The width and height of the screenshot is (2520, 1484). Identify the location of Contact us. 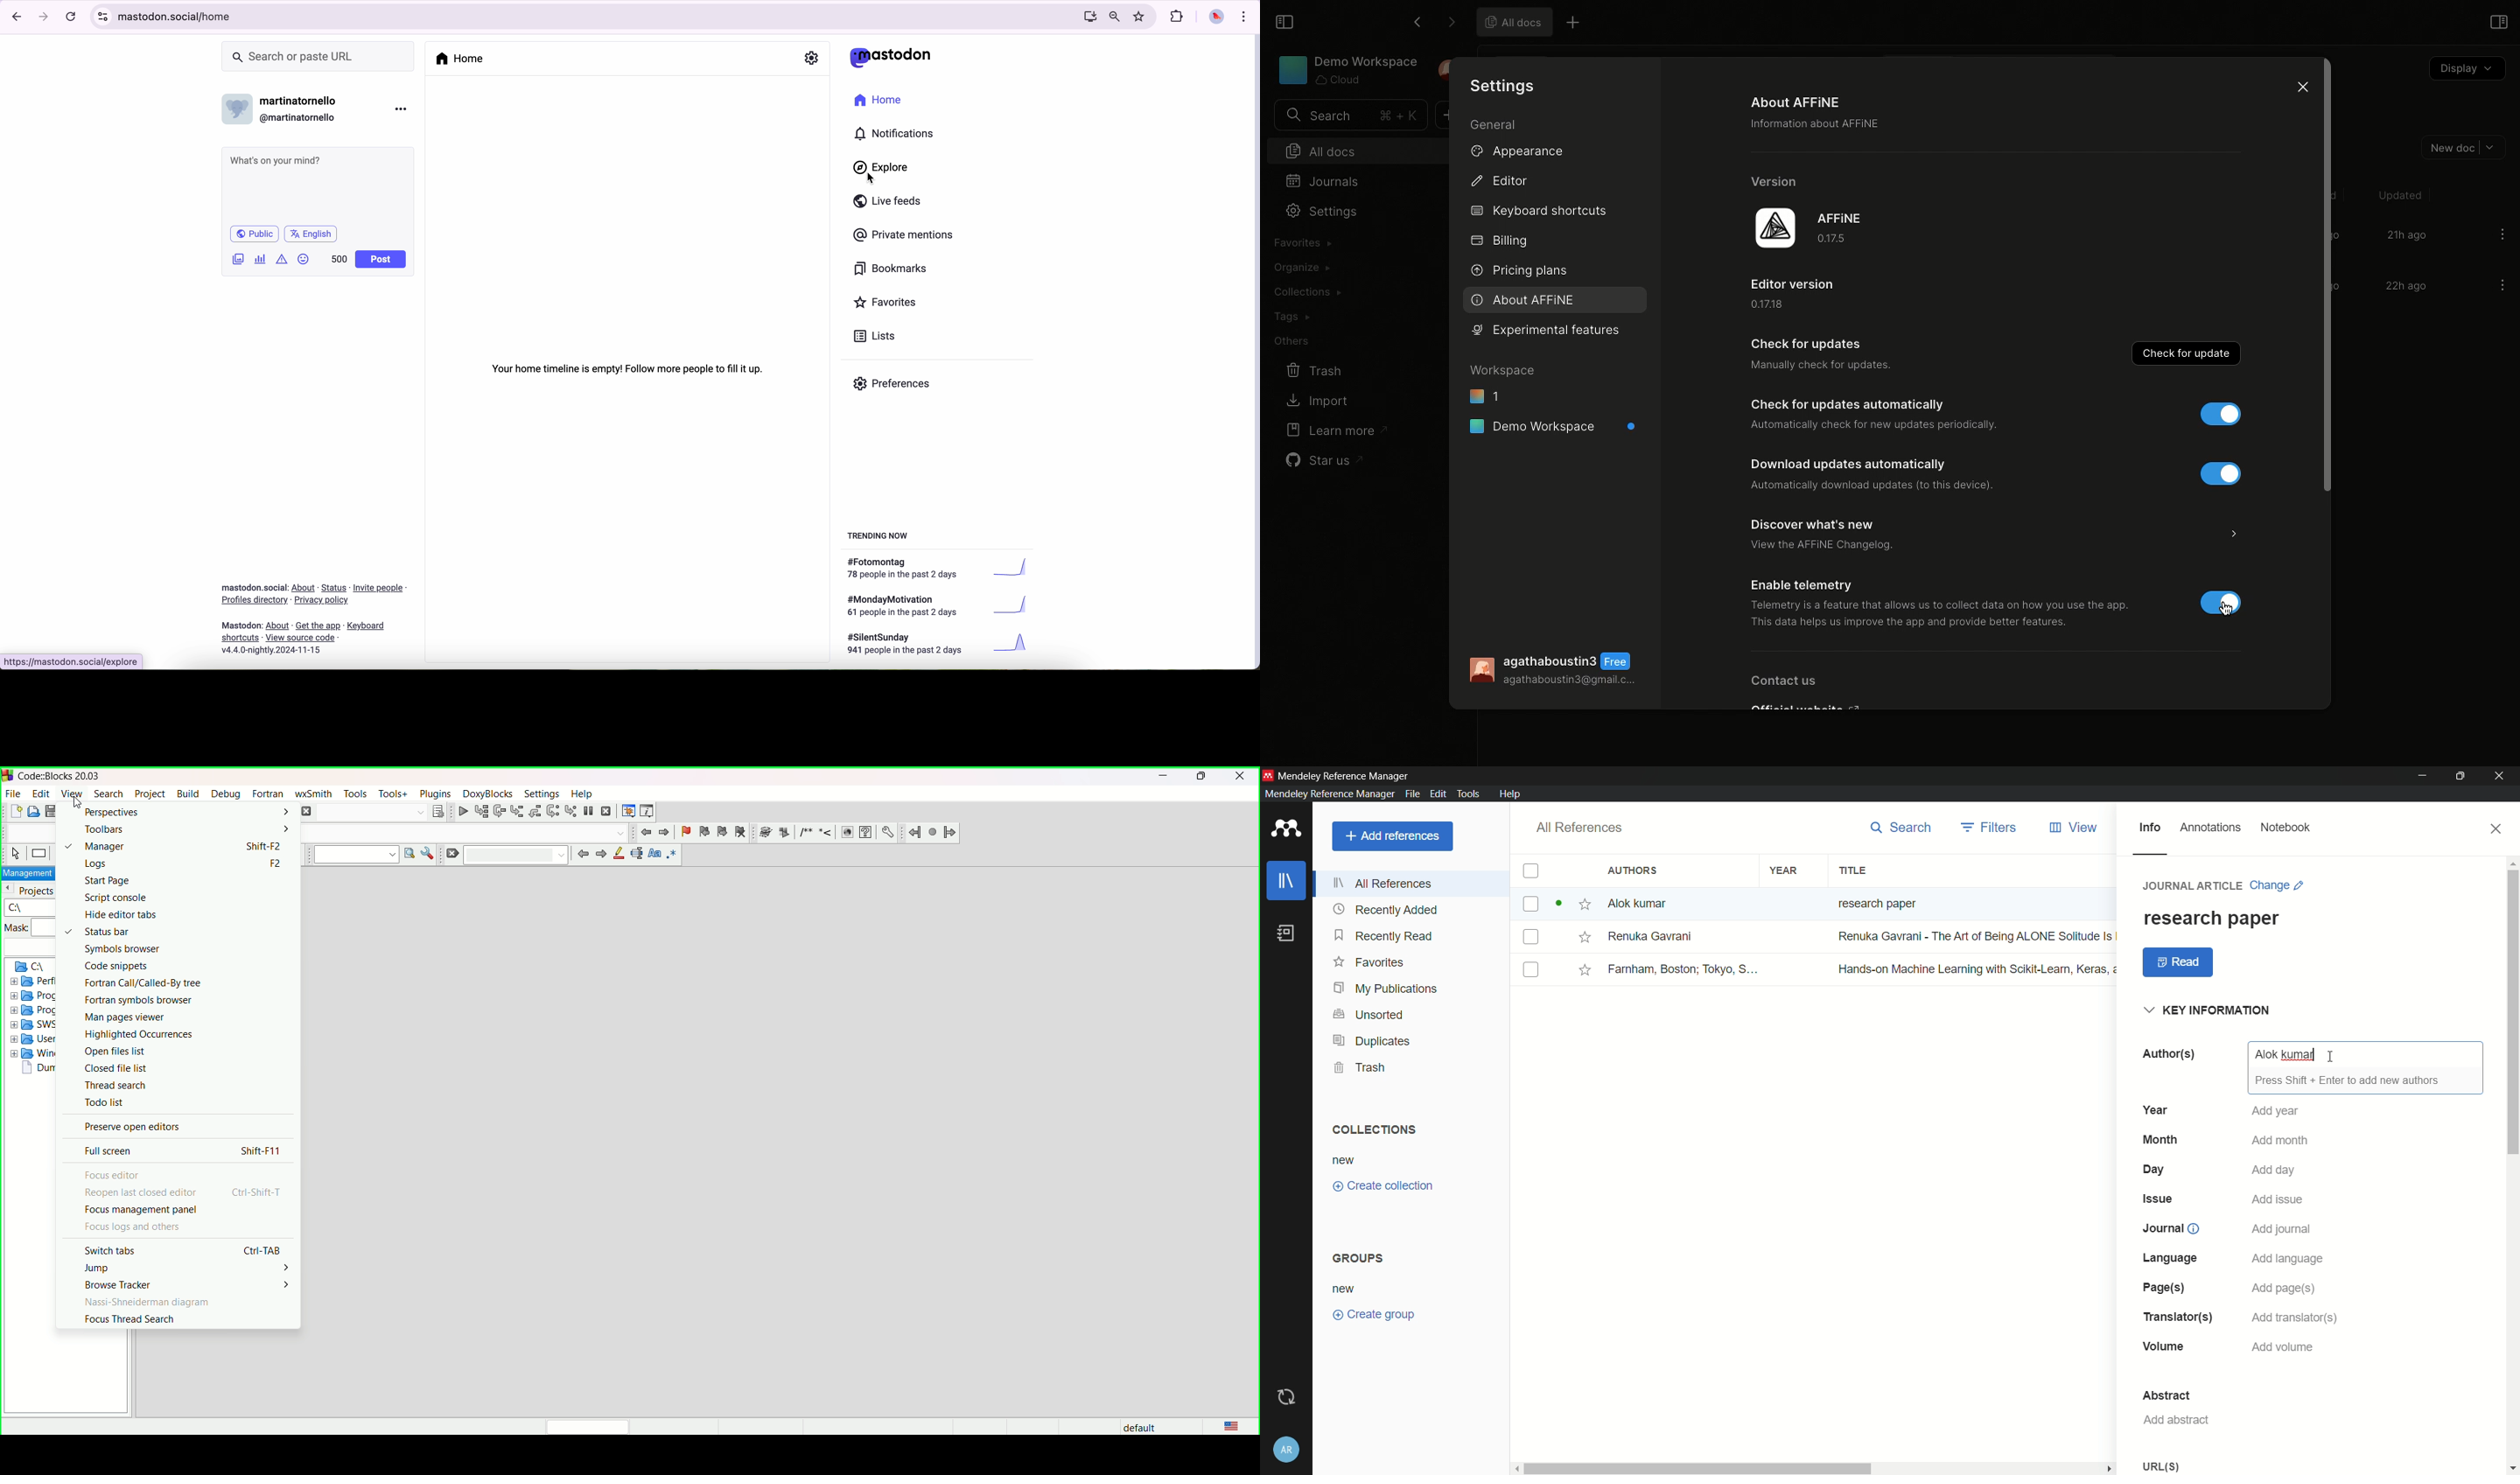
(1802, 690).